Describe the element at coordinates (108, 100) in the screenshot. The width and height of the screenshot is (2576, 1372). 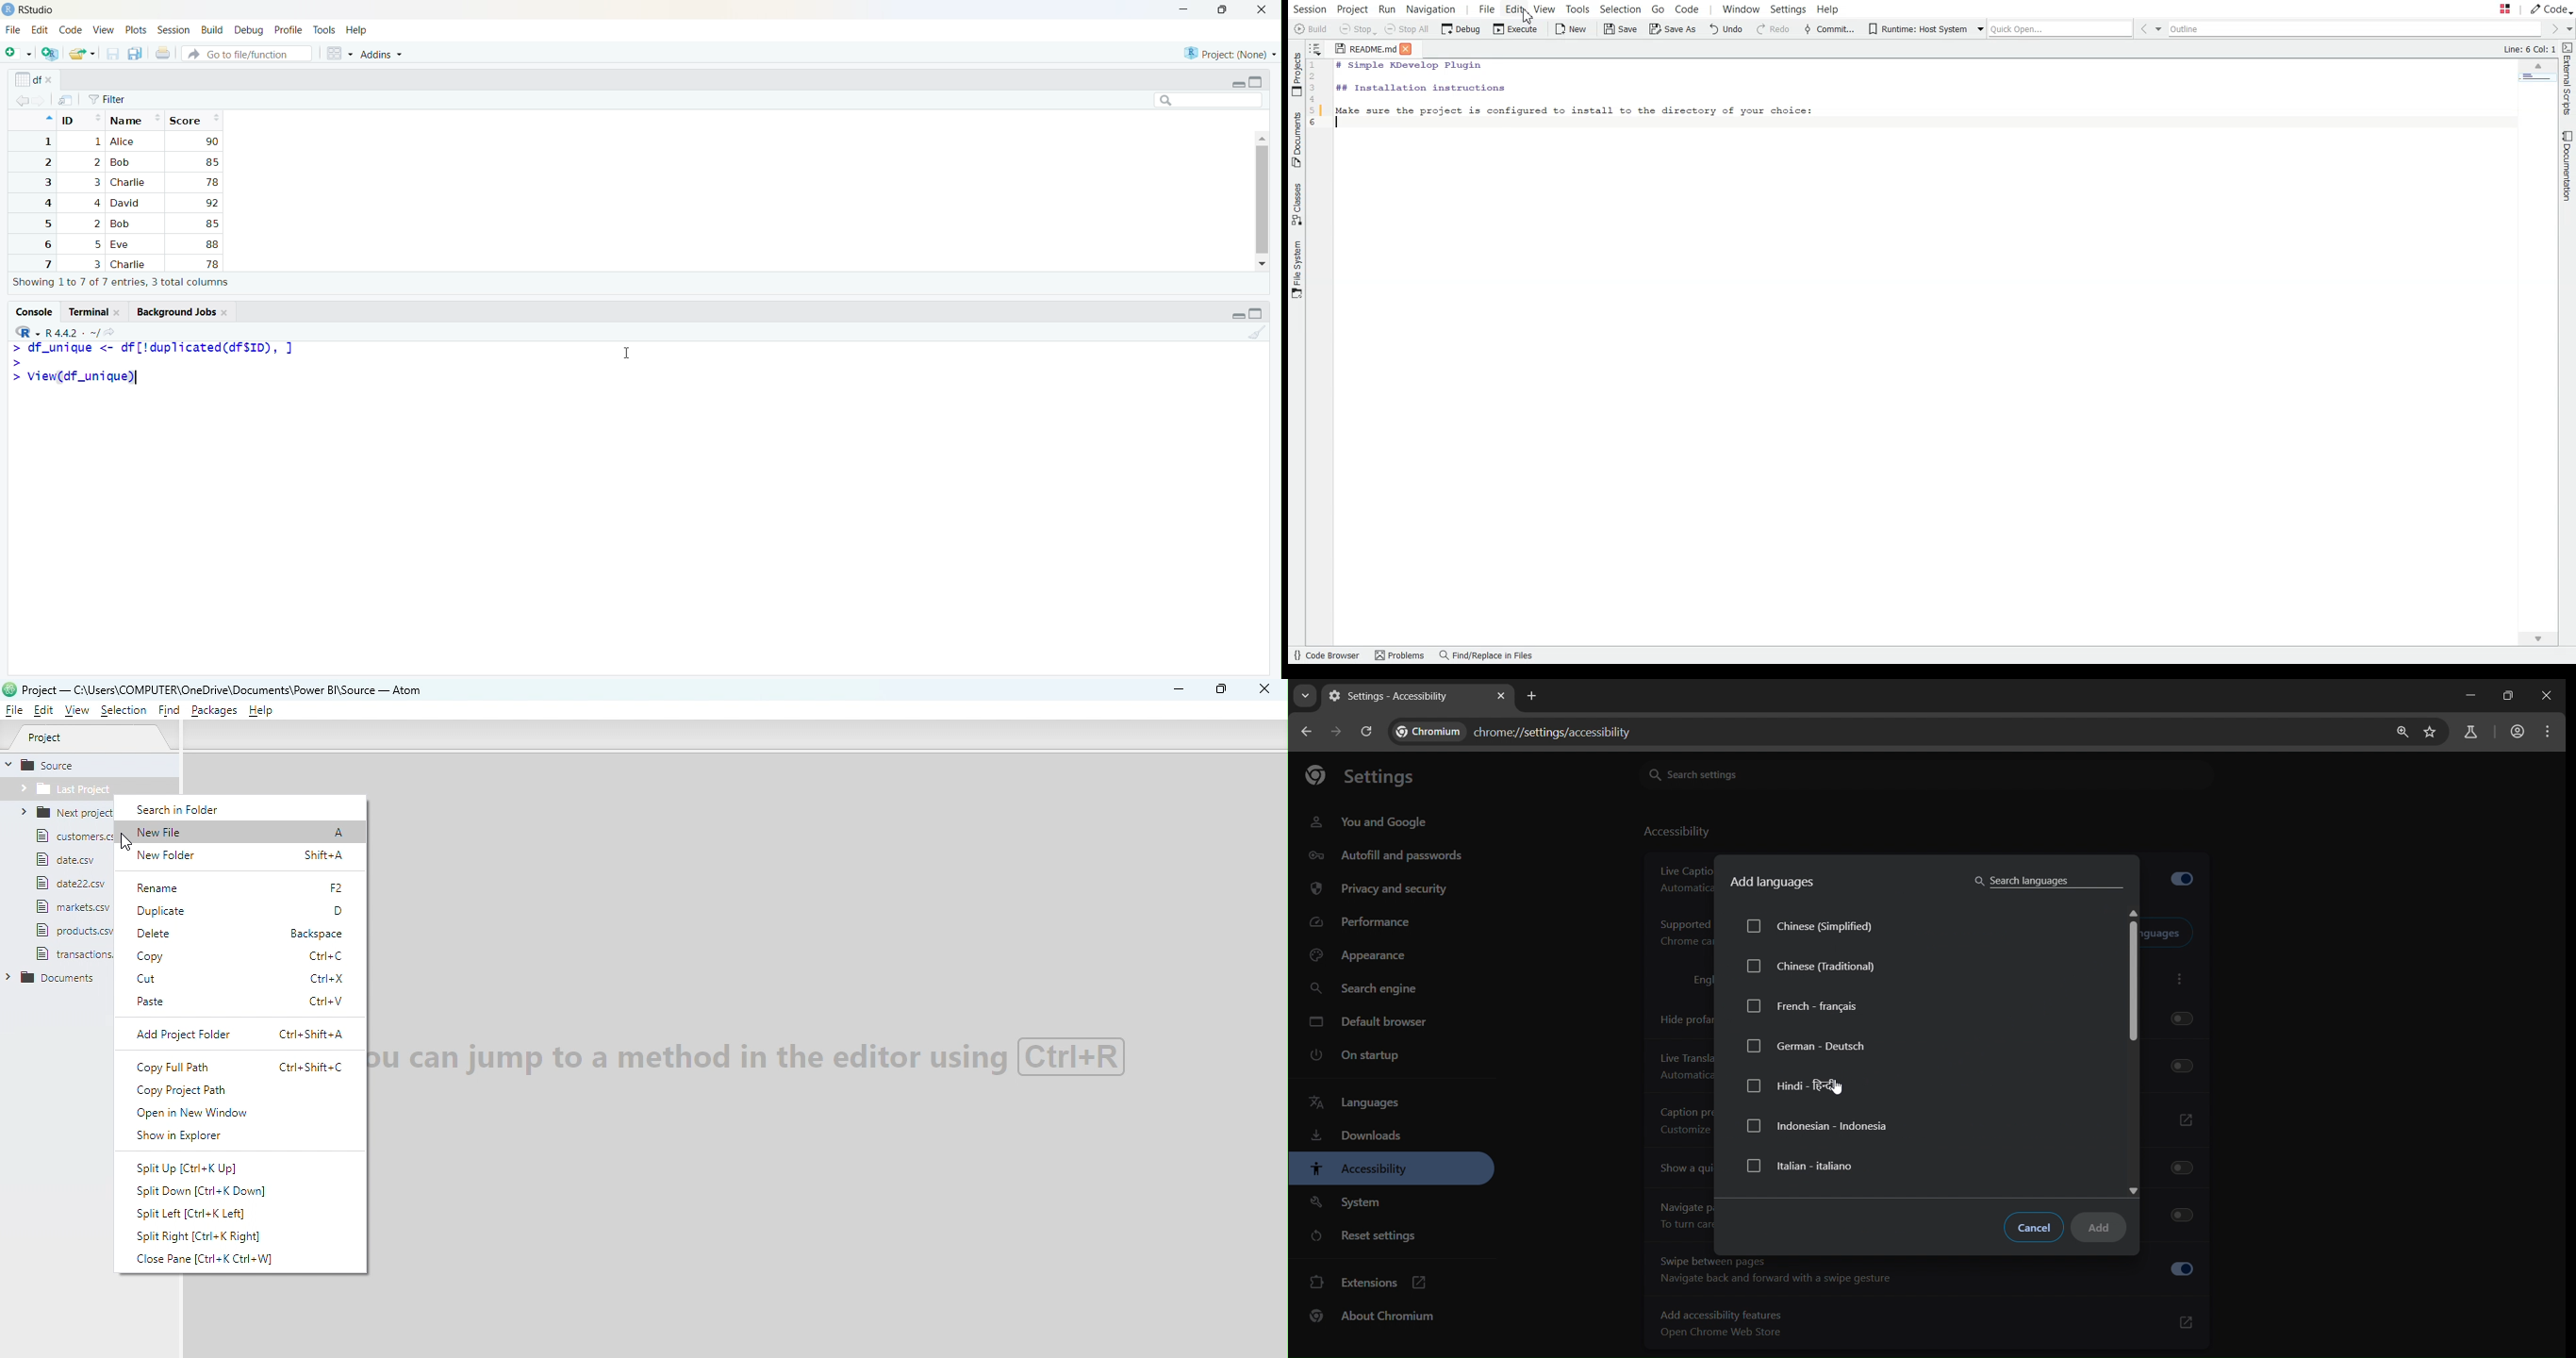
I see `filter` at that location.